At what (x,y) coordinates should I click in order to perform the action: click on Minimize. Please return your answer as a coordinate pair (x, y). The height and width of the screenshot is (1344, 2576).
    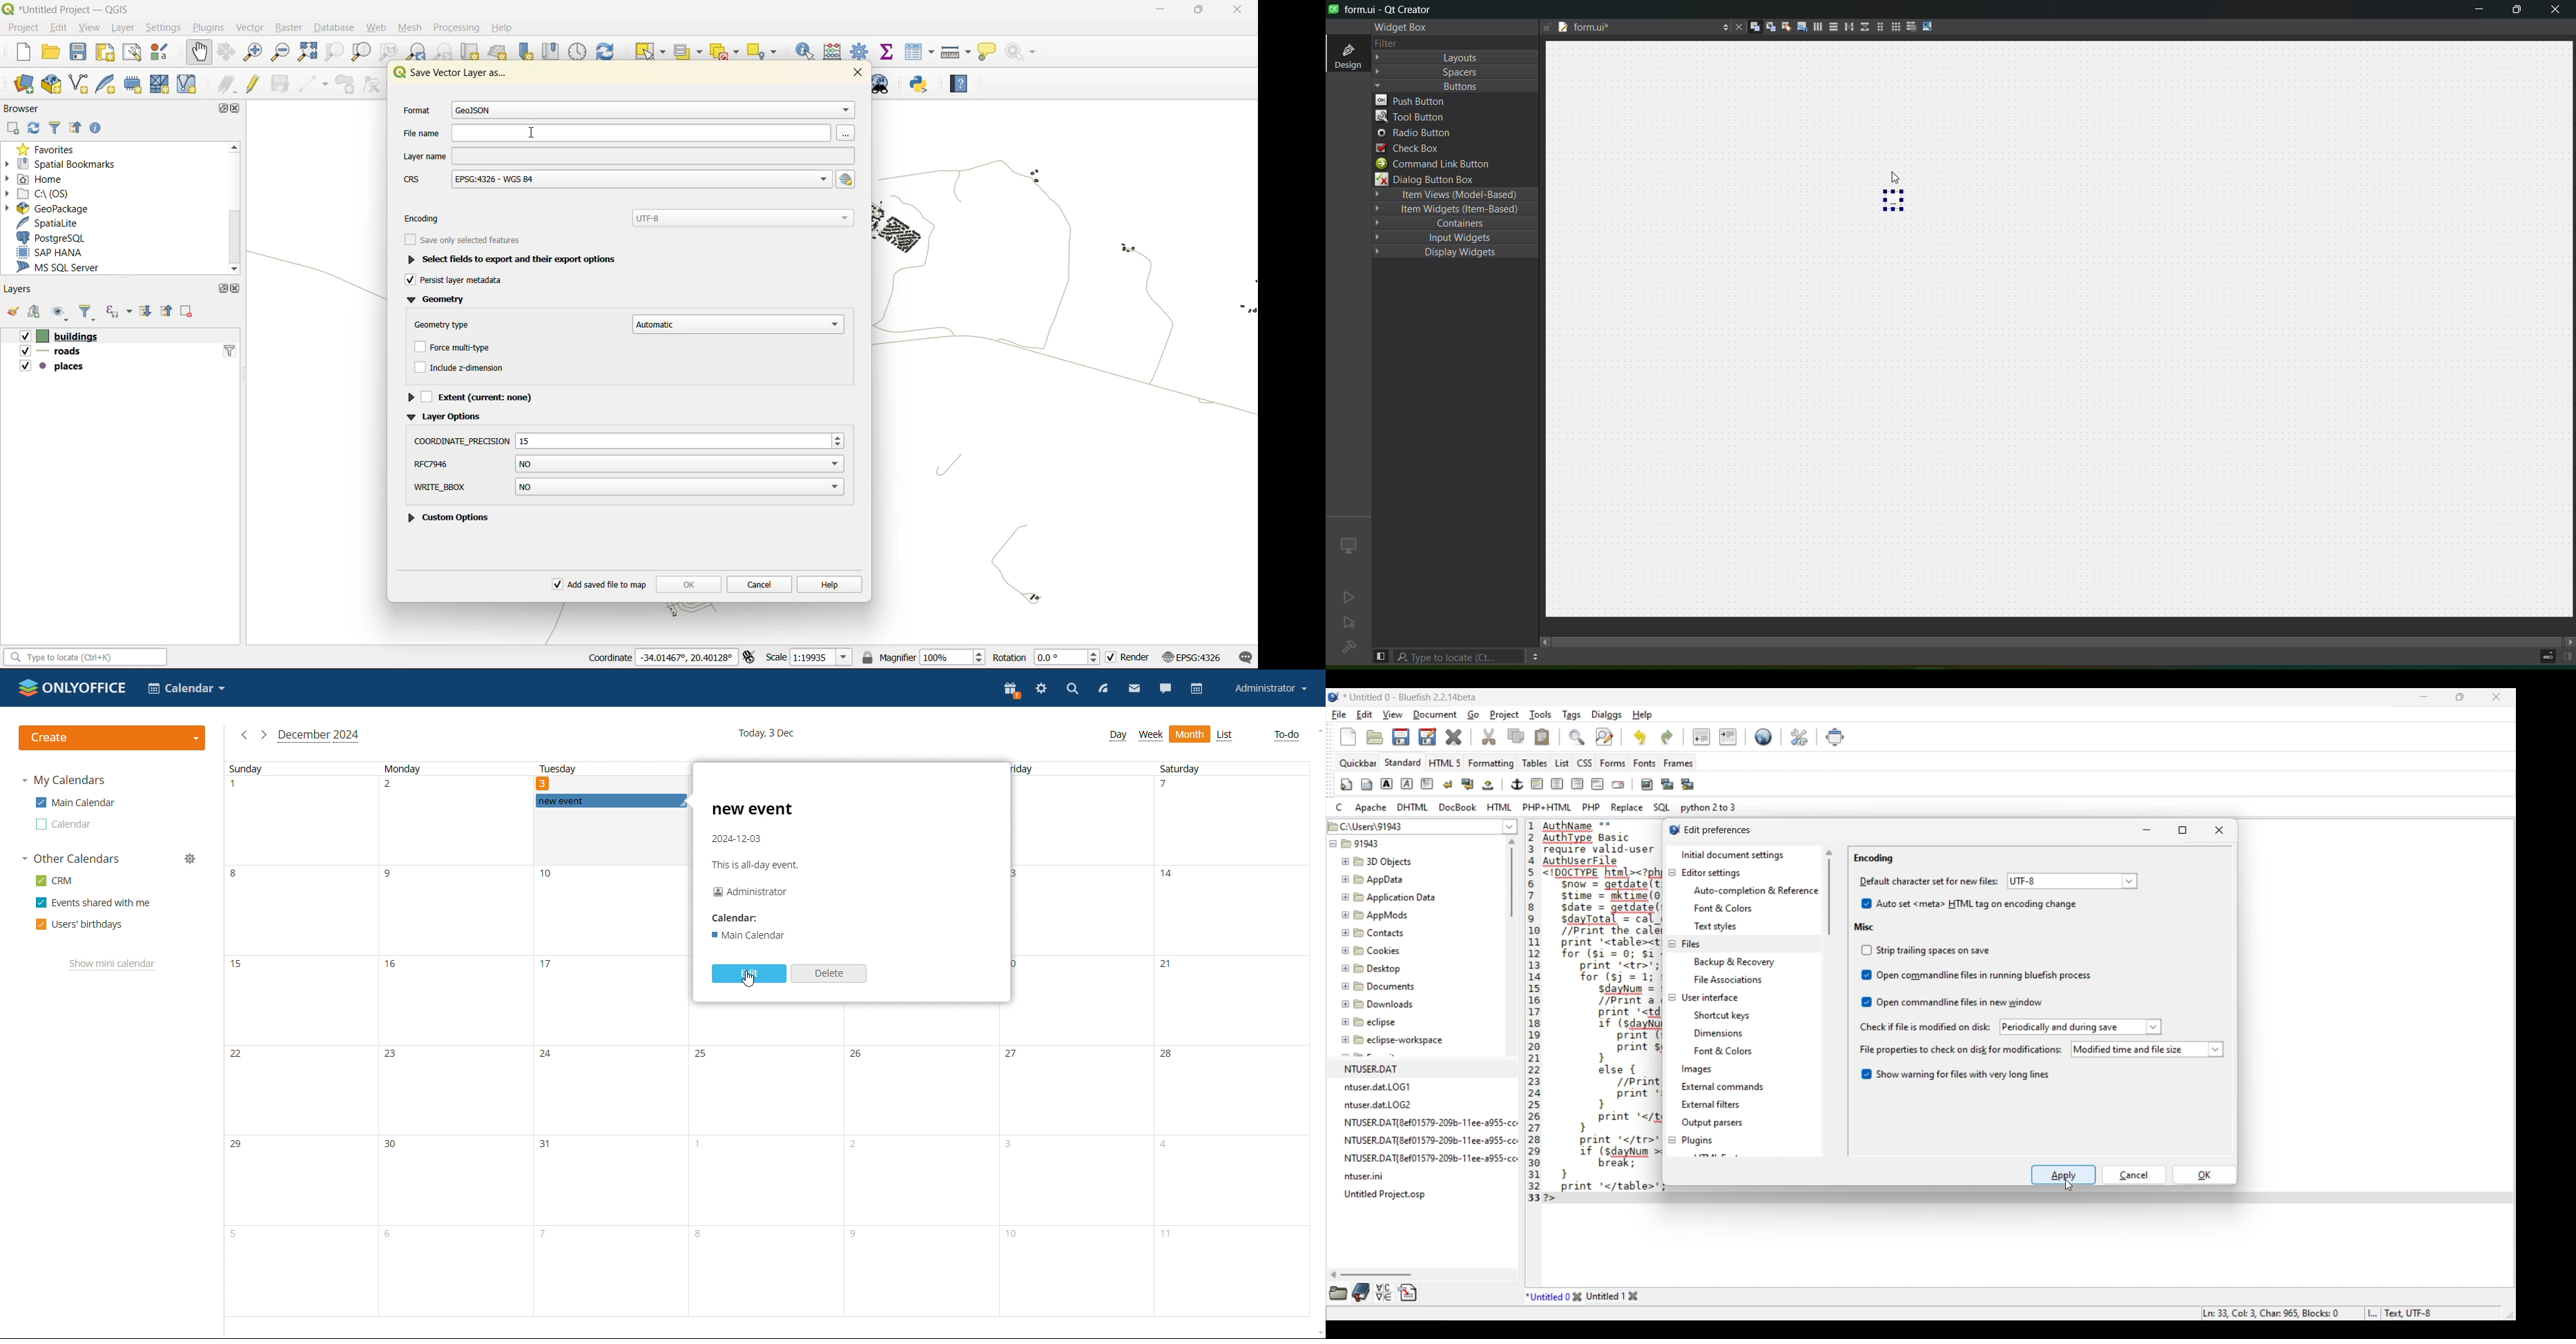
    Looking at the image, I should click on (2149, 829).